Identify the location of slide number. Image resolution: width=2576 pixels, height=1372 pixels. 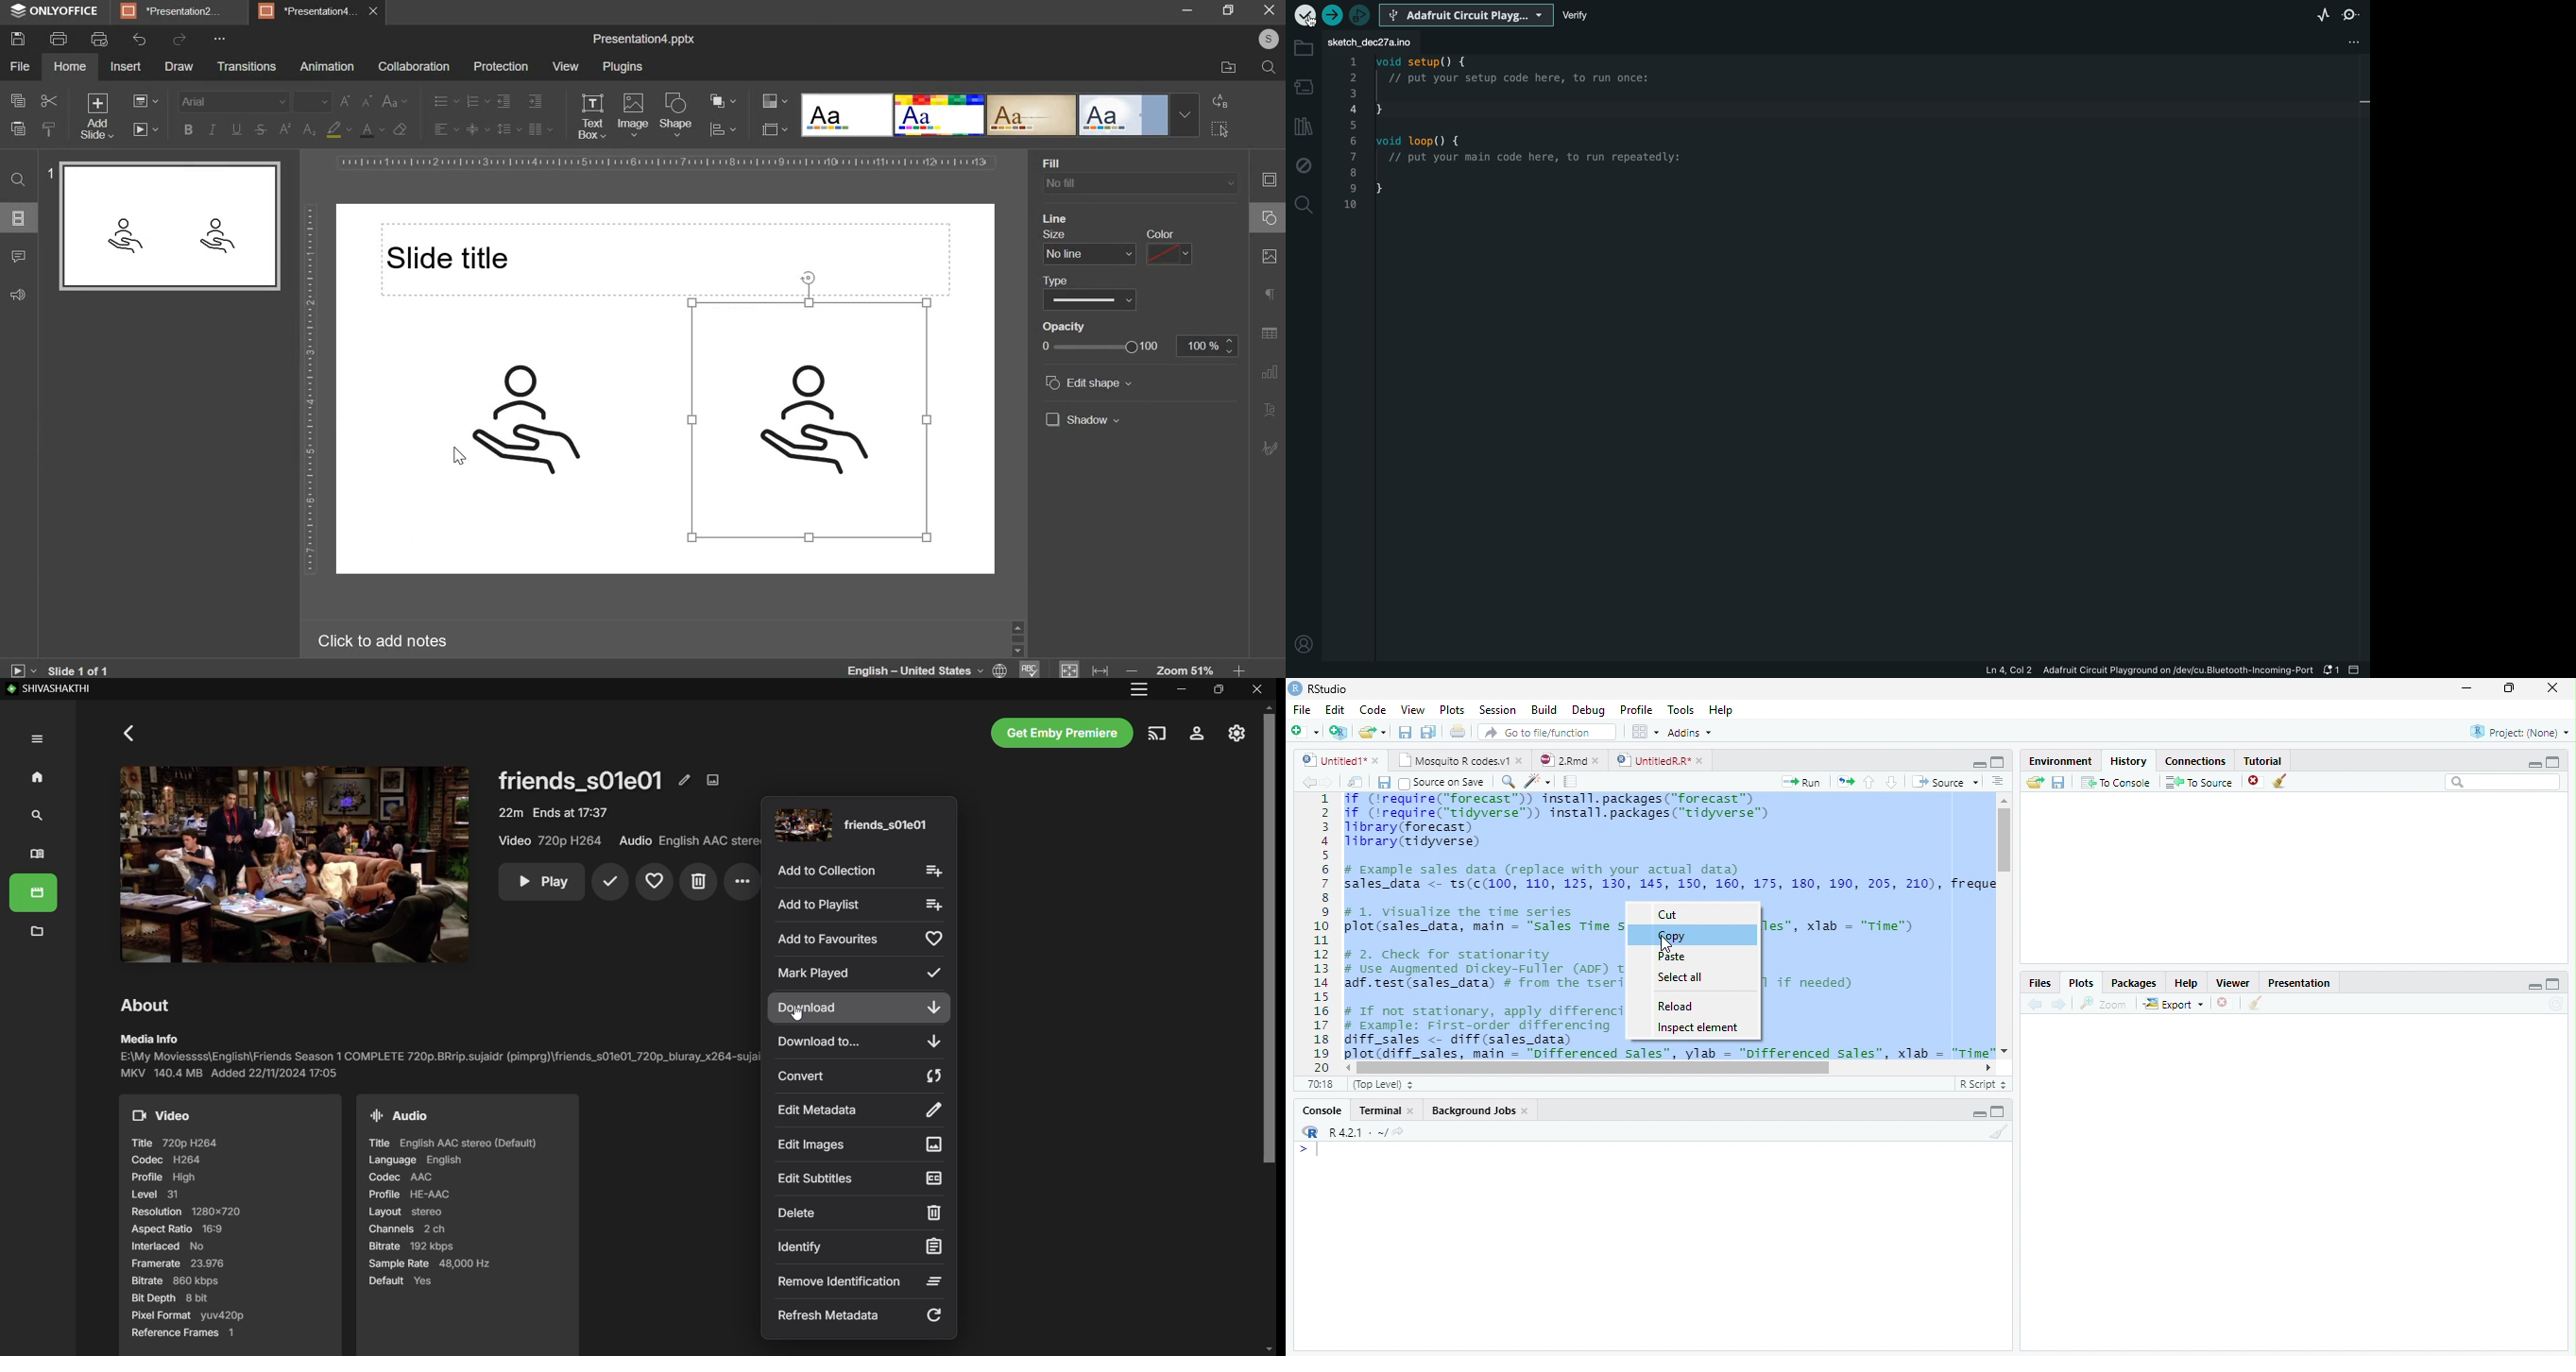
(48, 172).